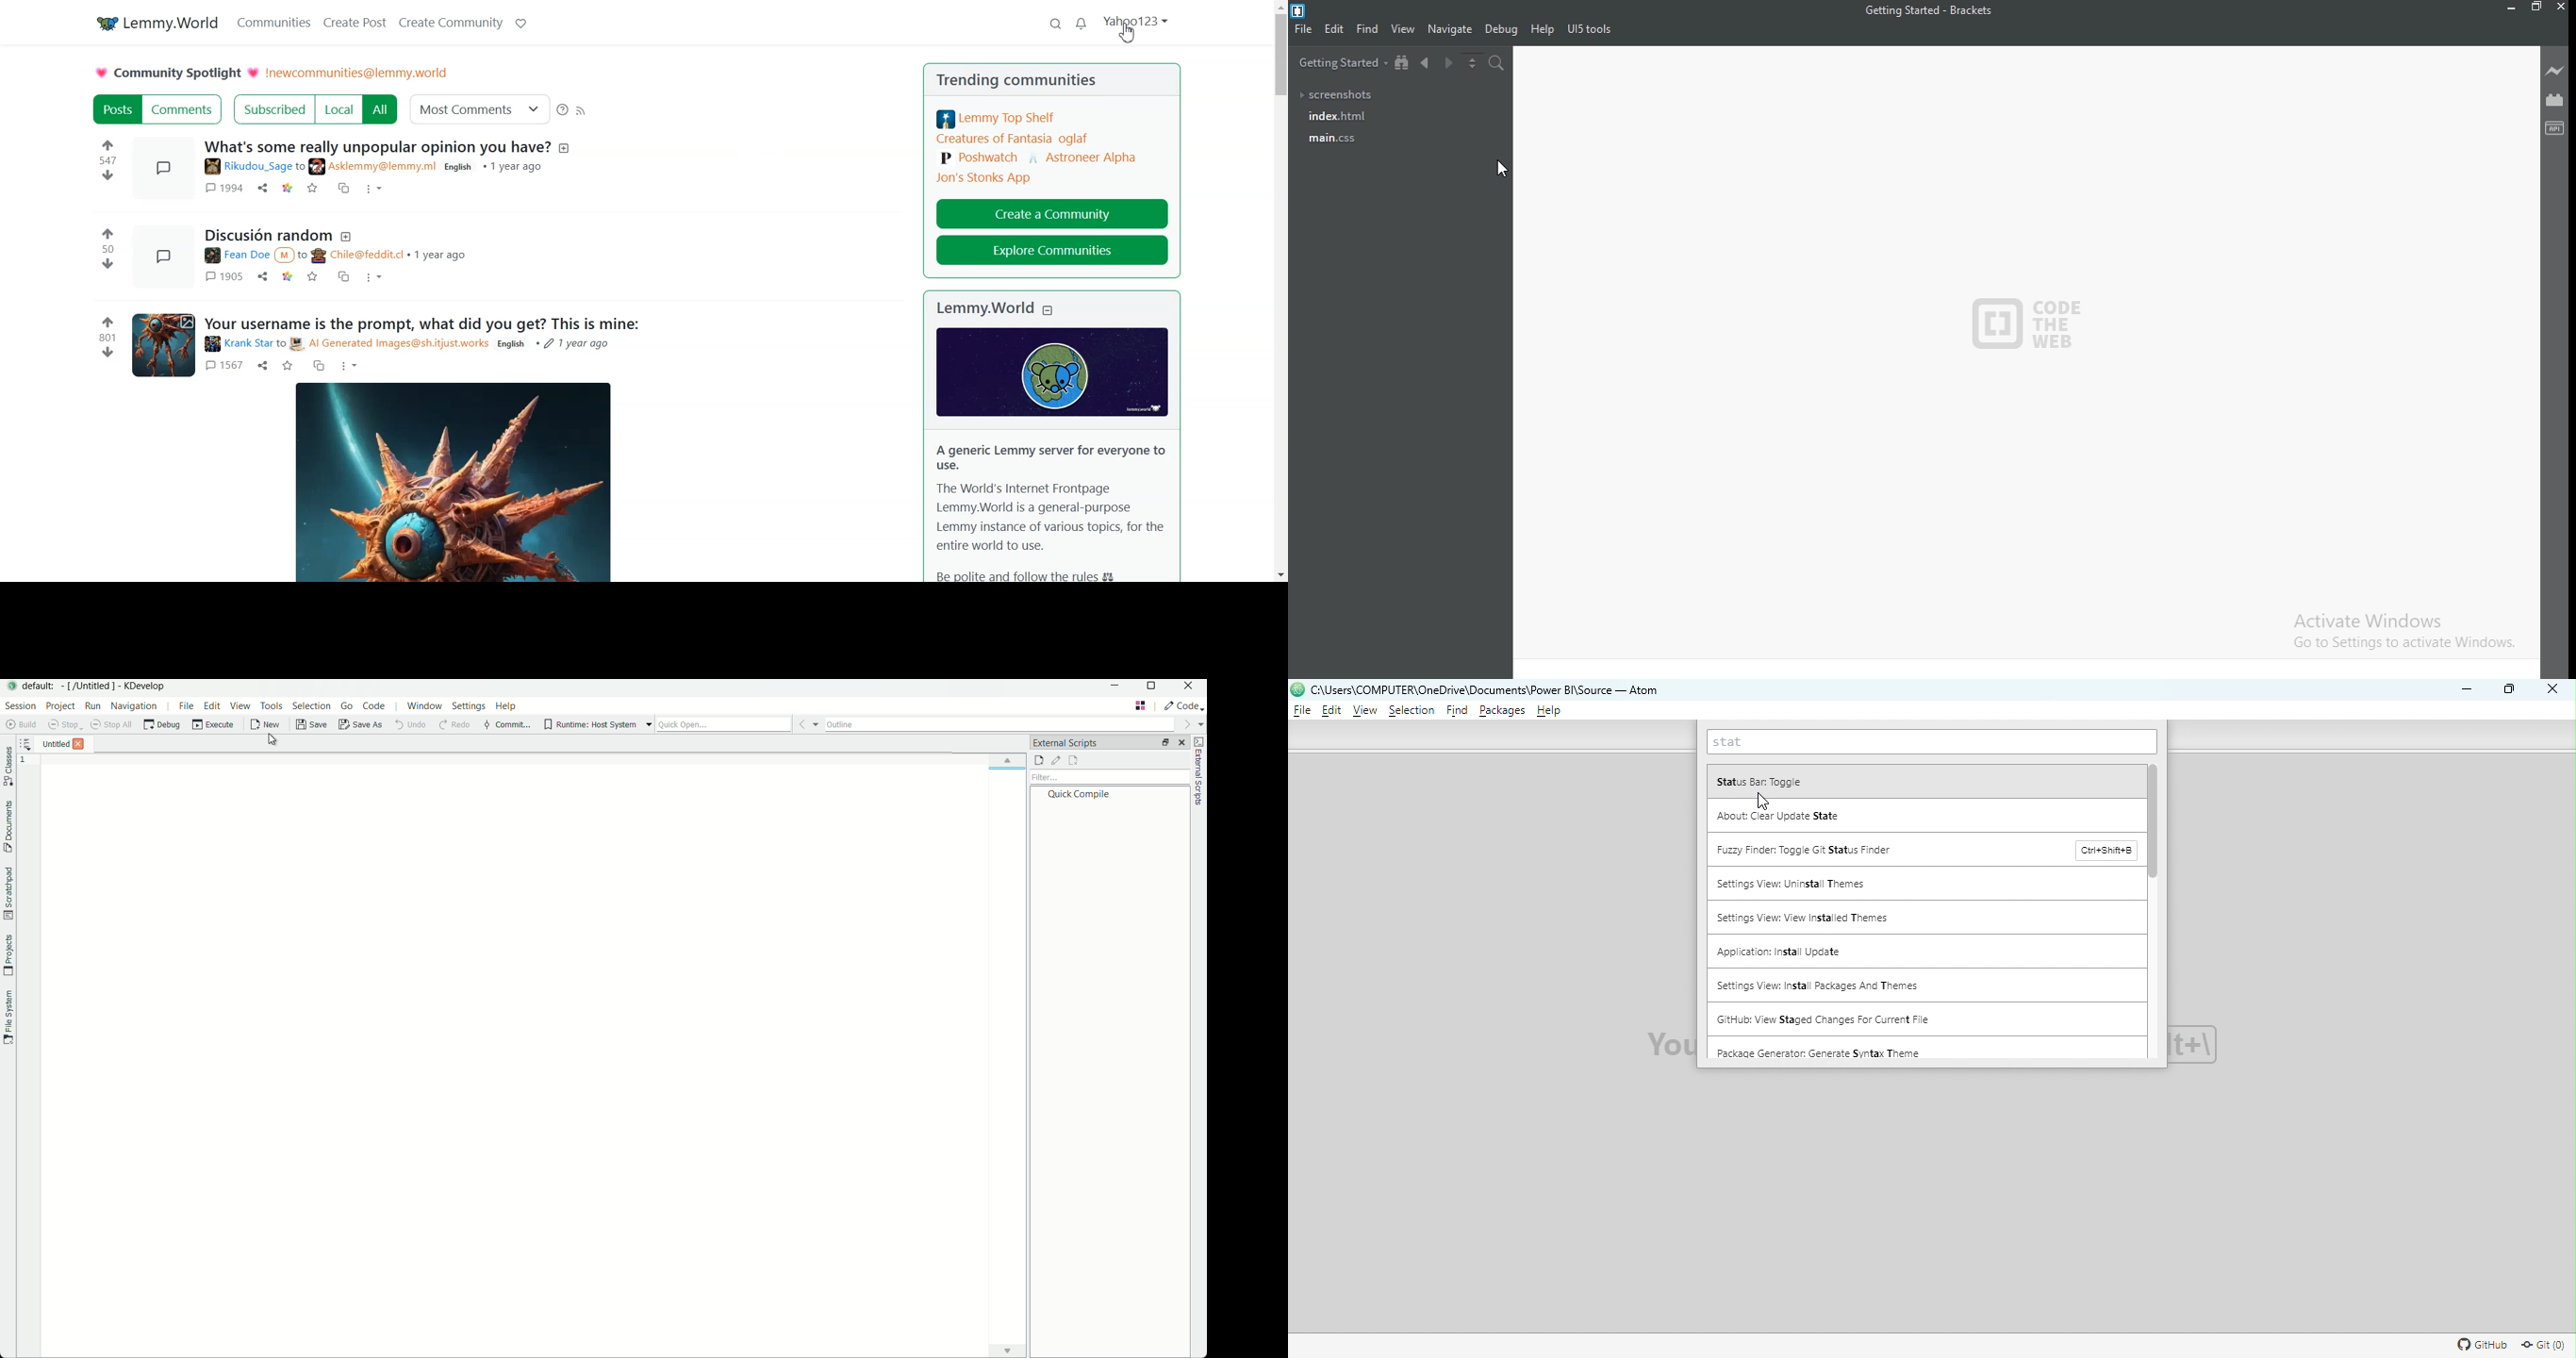  Describe the element at coordinates (145, 686) in the screenshot. I see `kdevelop` at that location.